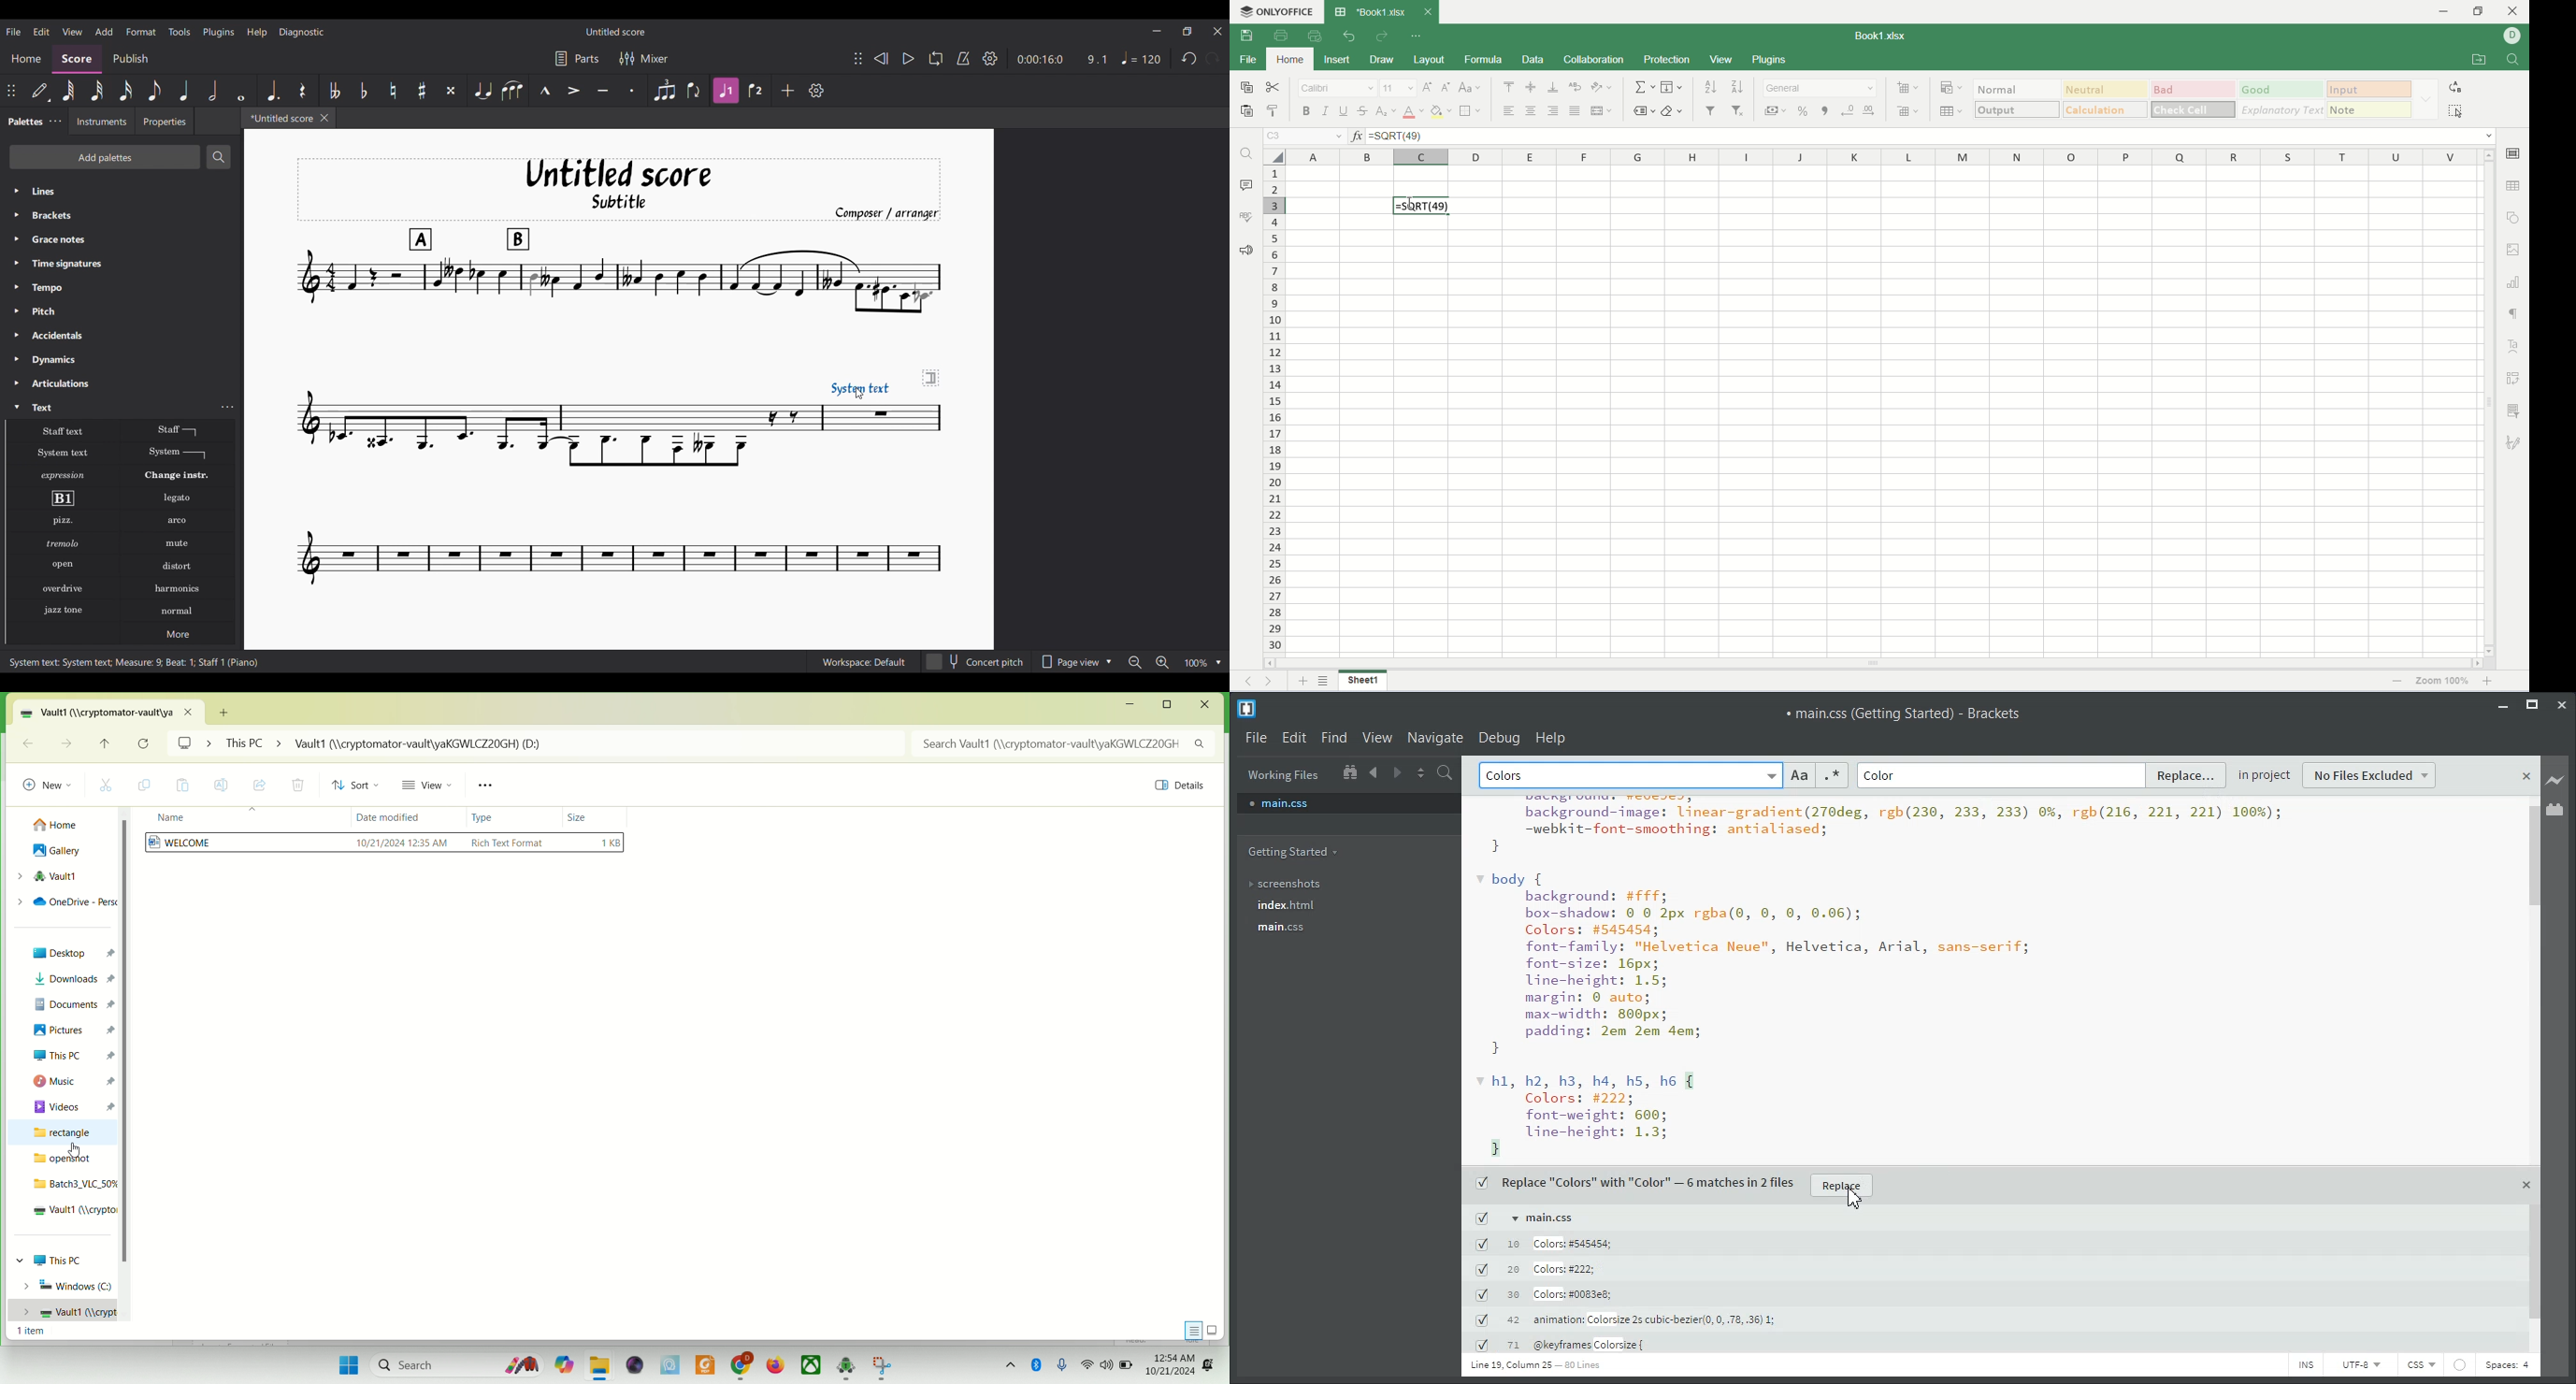 The width and height of the screenshot is (2576, 1400). I want to click on screen >, so click(195, 745).